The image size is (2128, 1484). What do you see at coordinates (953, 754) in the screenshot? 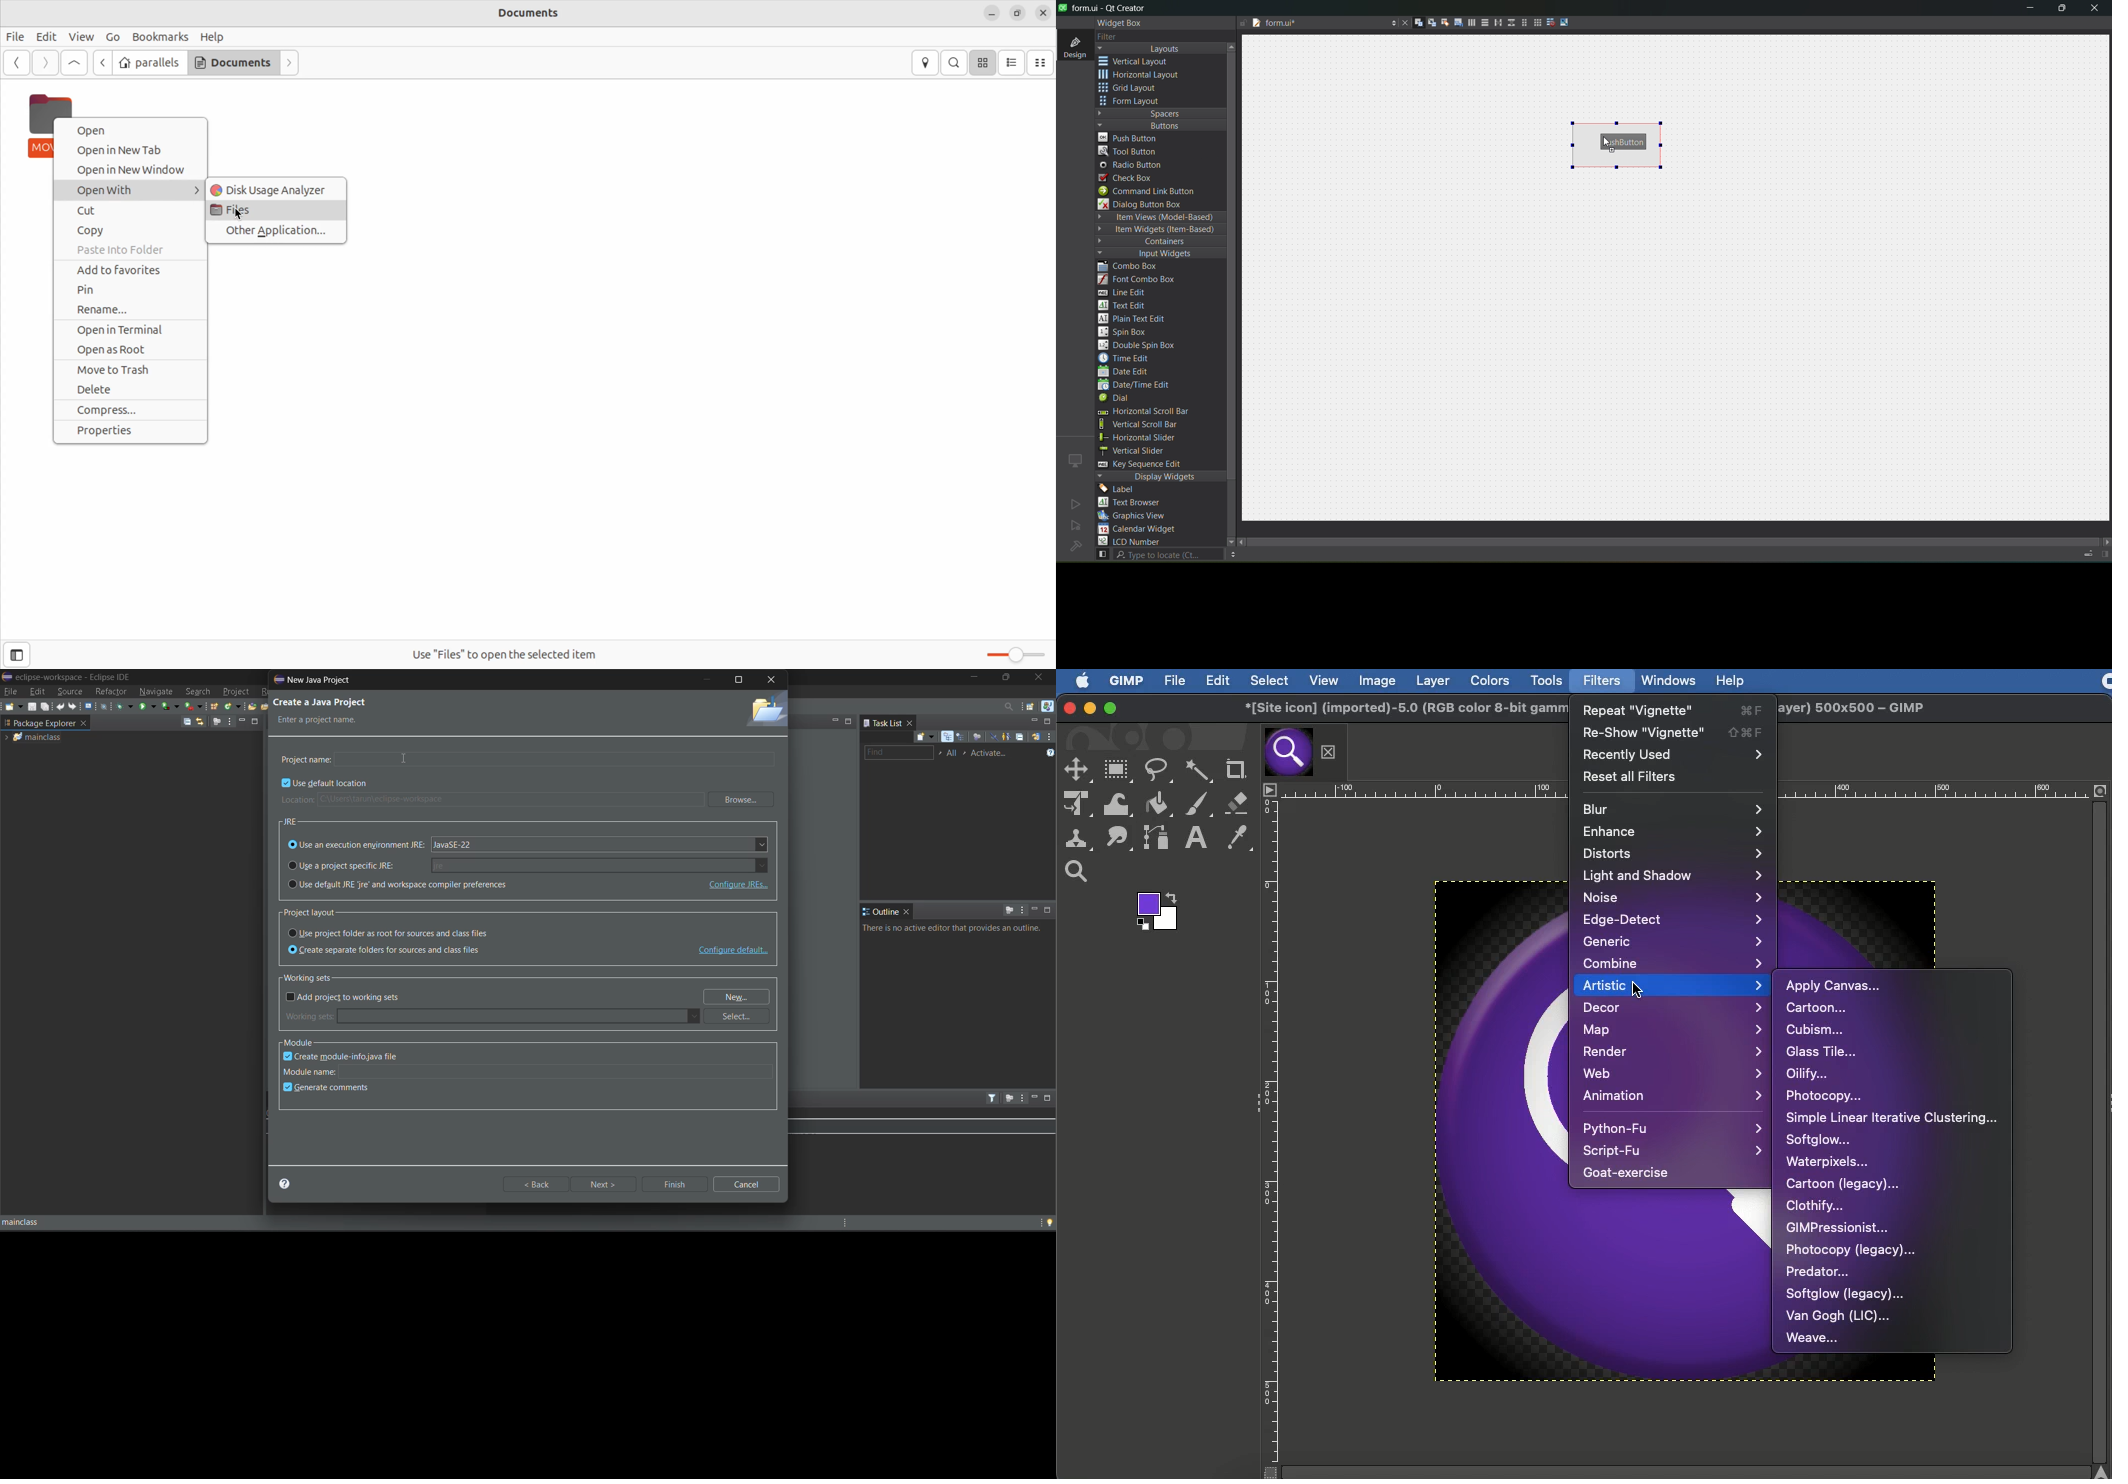
I see `edit working task sets` at bounding box center [953, 754].